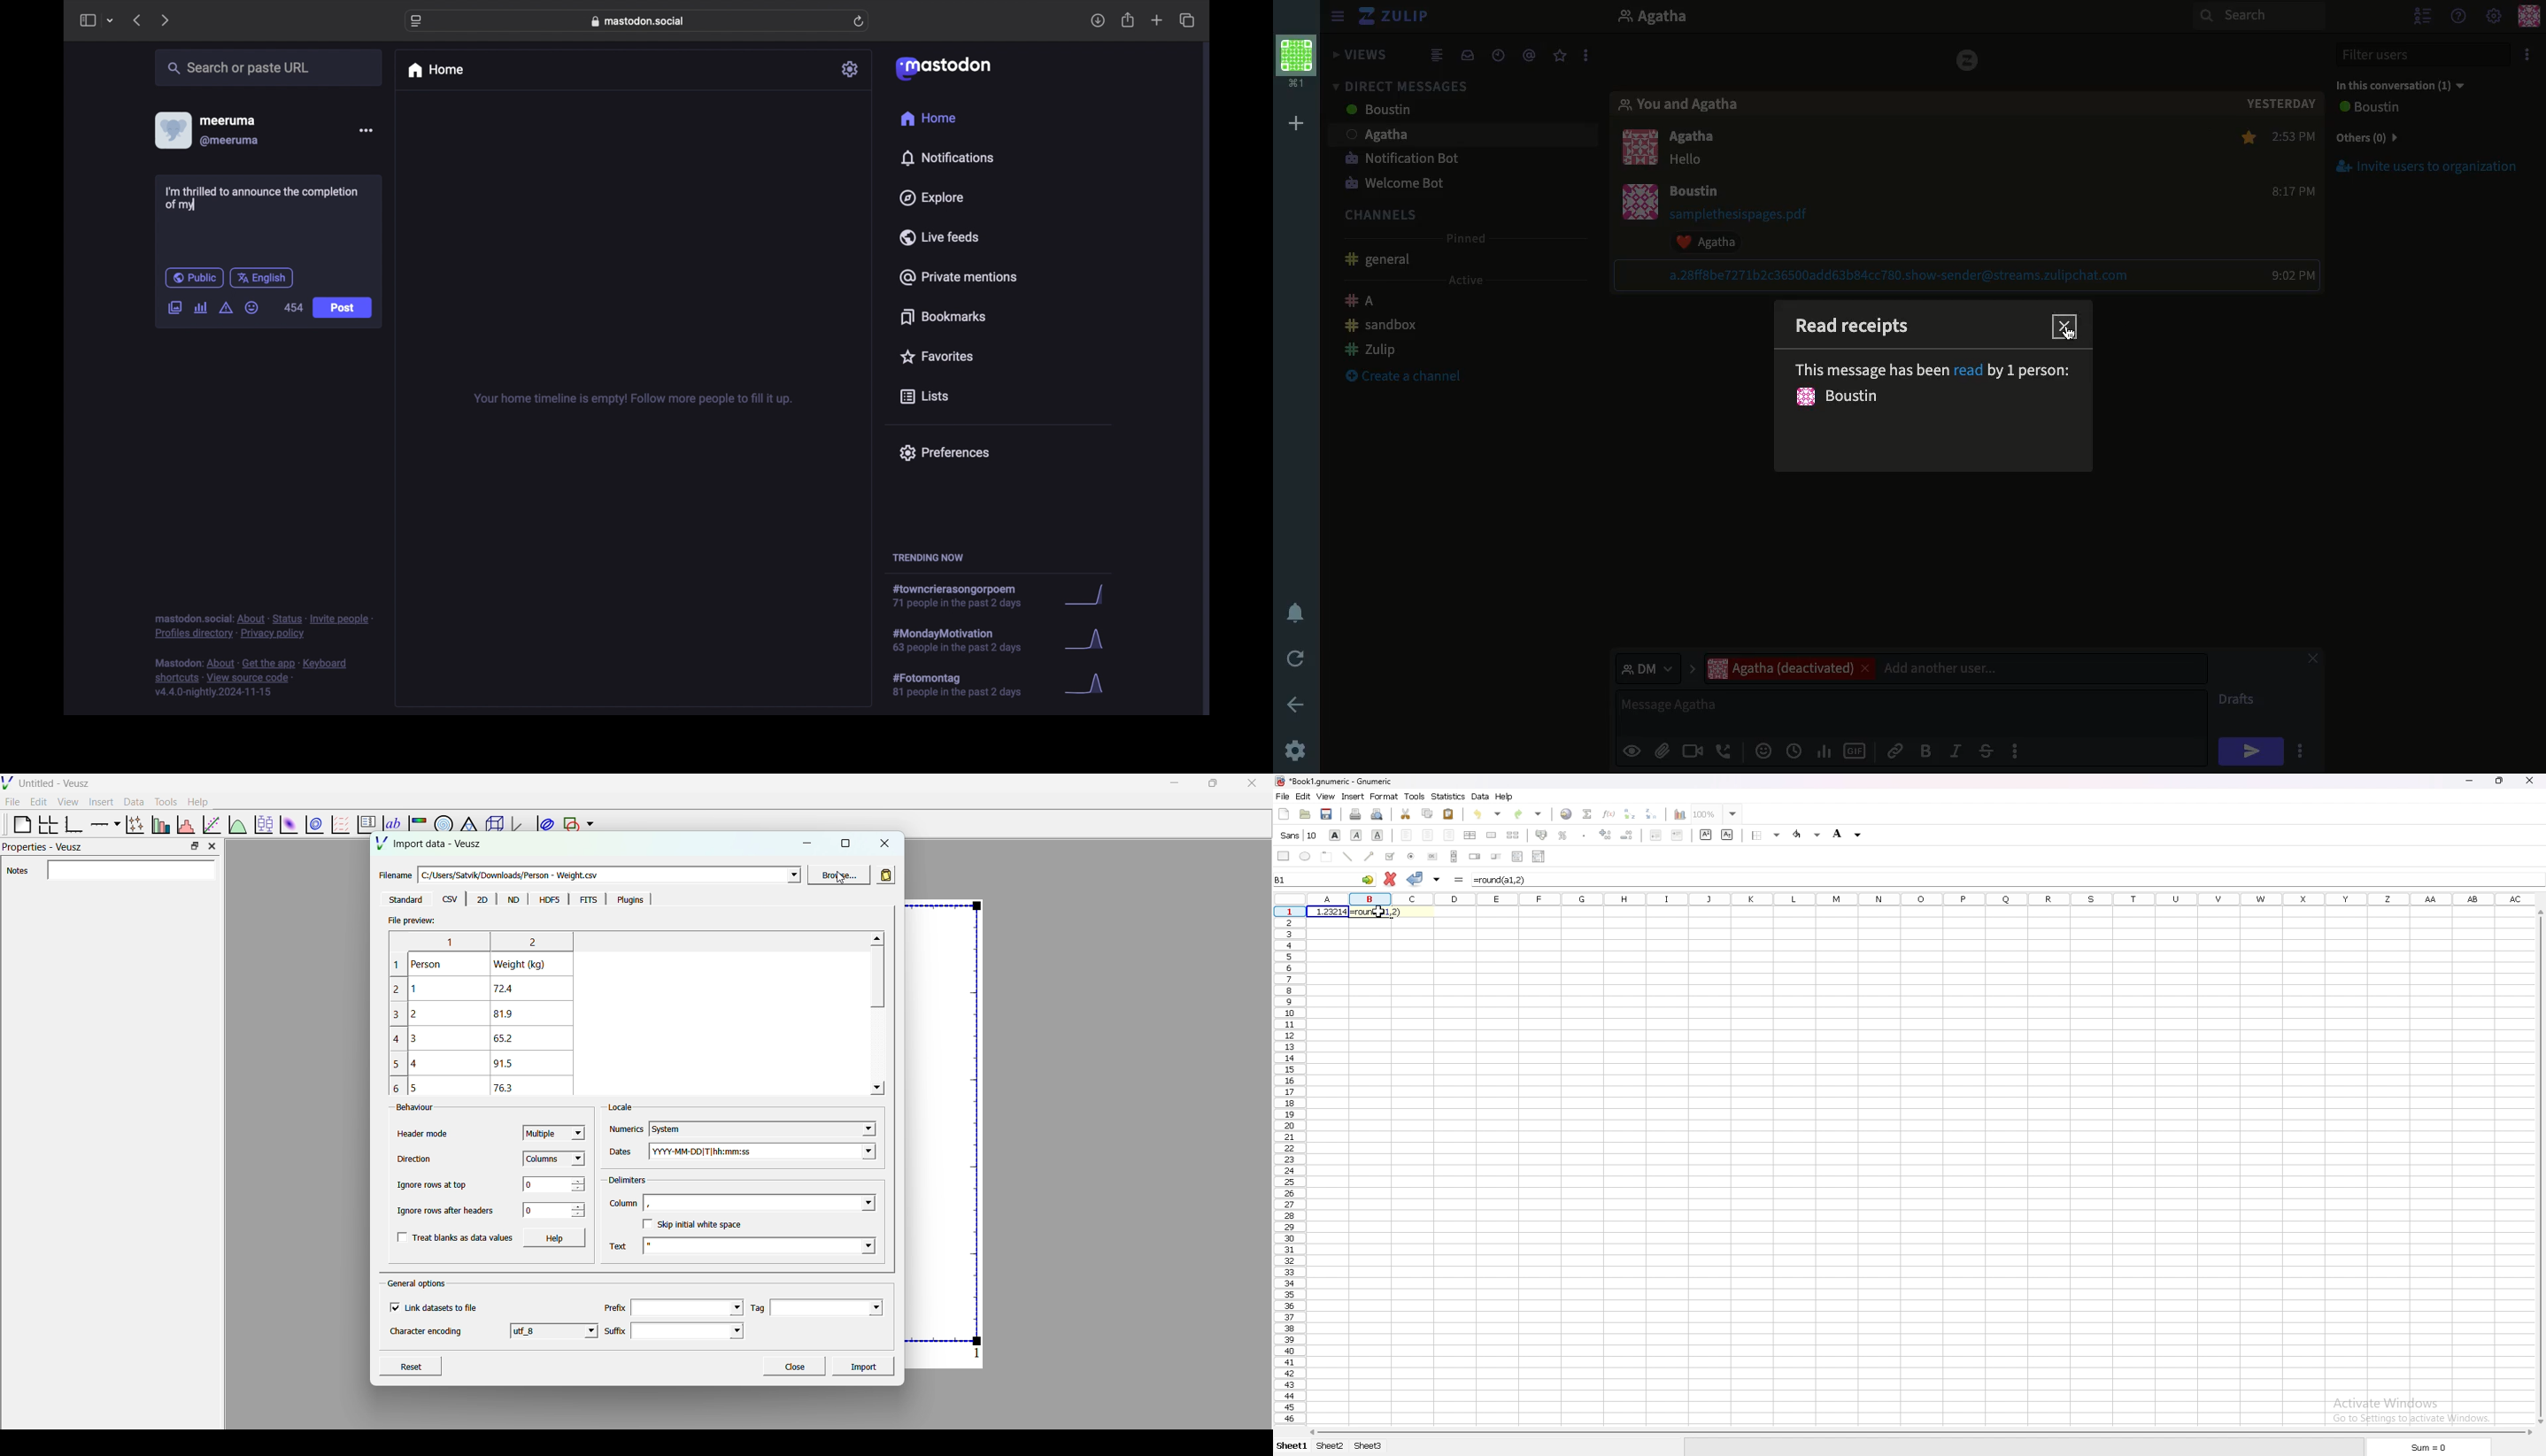 This screenshot has width=2548, height=1456. I want to click on Hide menu, so click(1338, 14).